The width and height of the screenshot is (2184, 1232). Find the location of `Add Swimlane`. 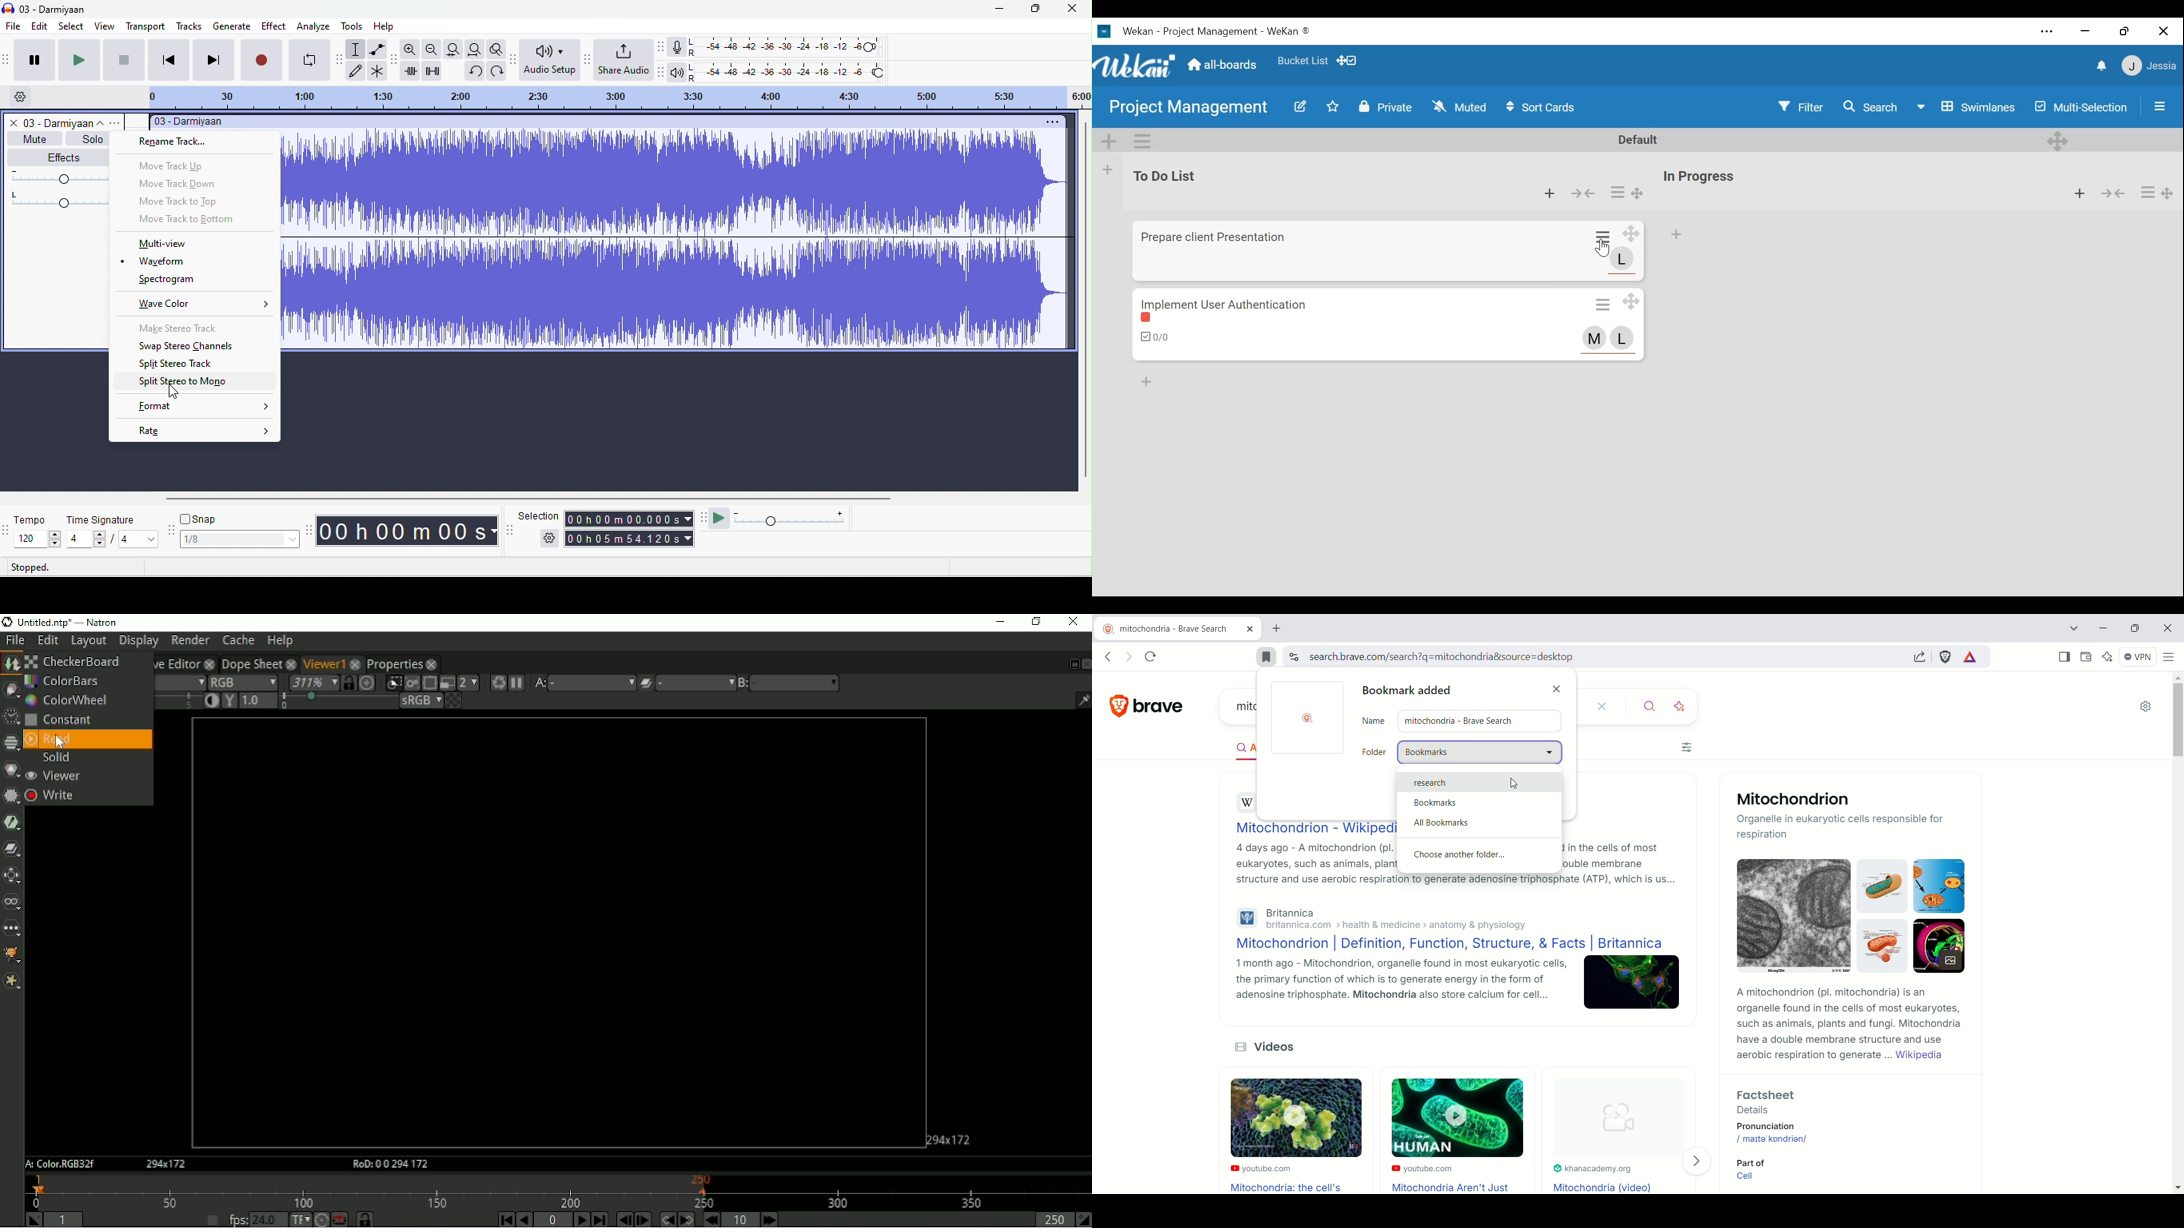

Add Swimlane is located at coordinates (1111, 142).